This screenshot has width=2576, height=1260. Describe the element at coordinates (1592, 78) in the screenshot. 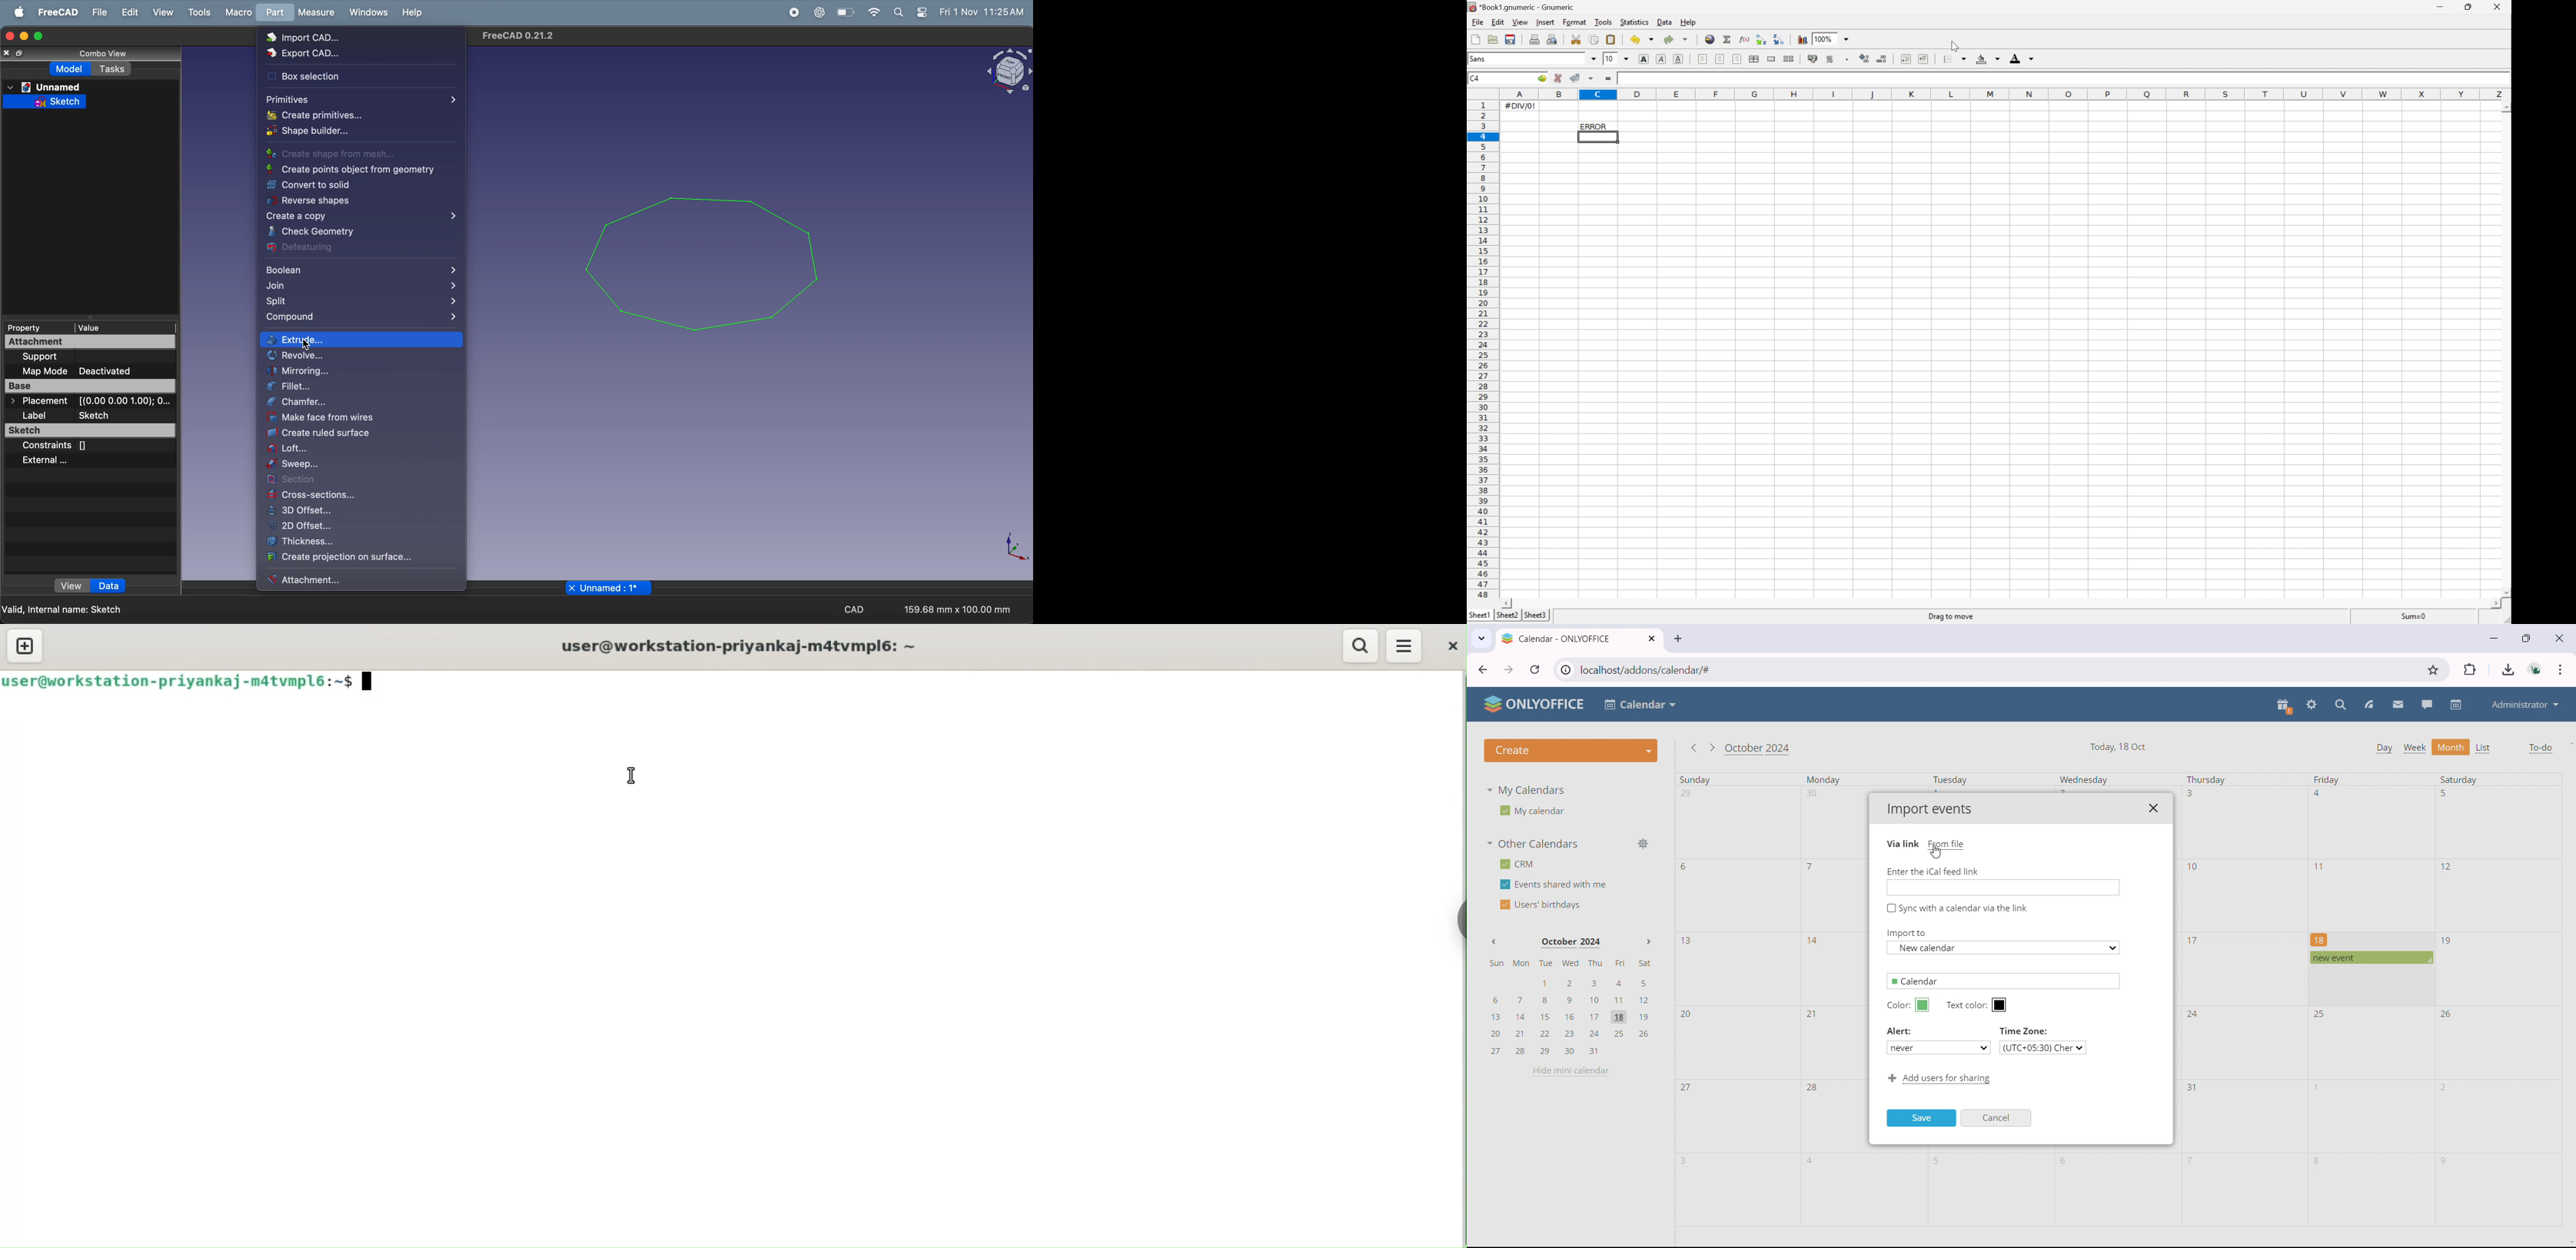

I see `Accept change in multiple cells` at that location.